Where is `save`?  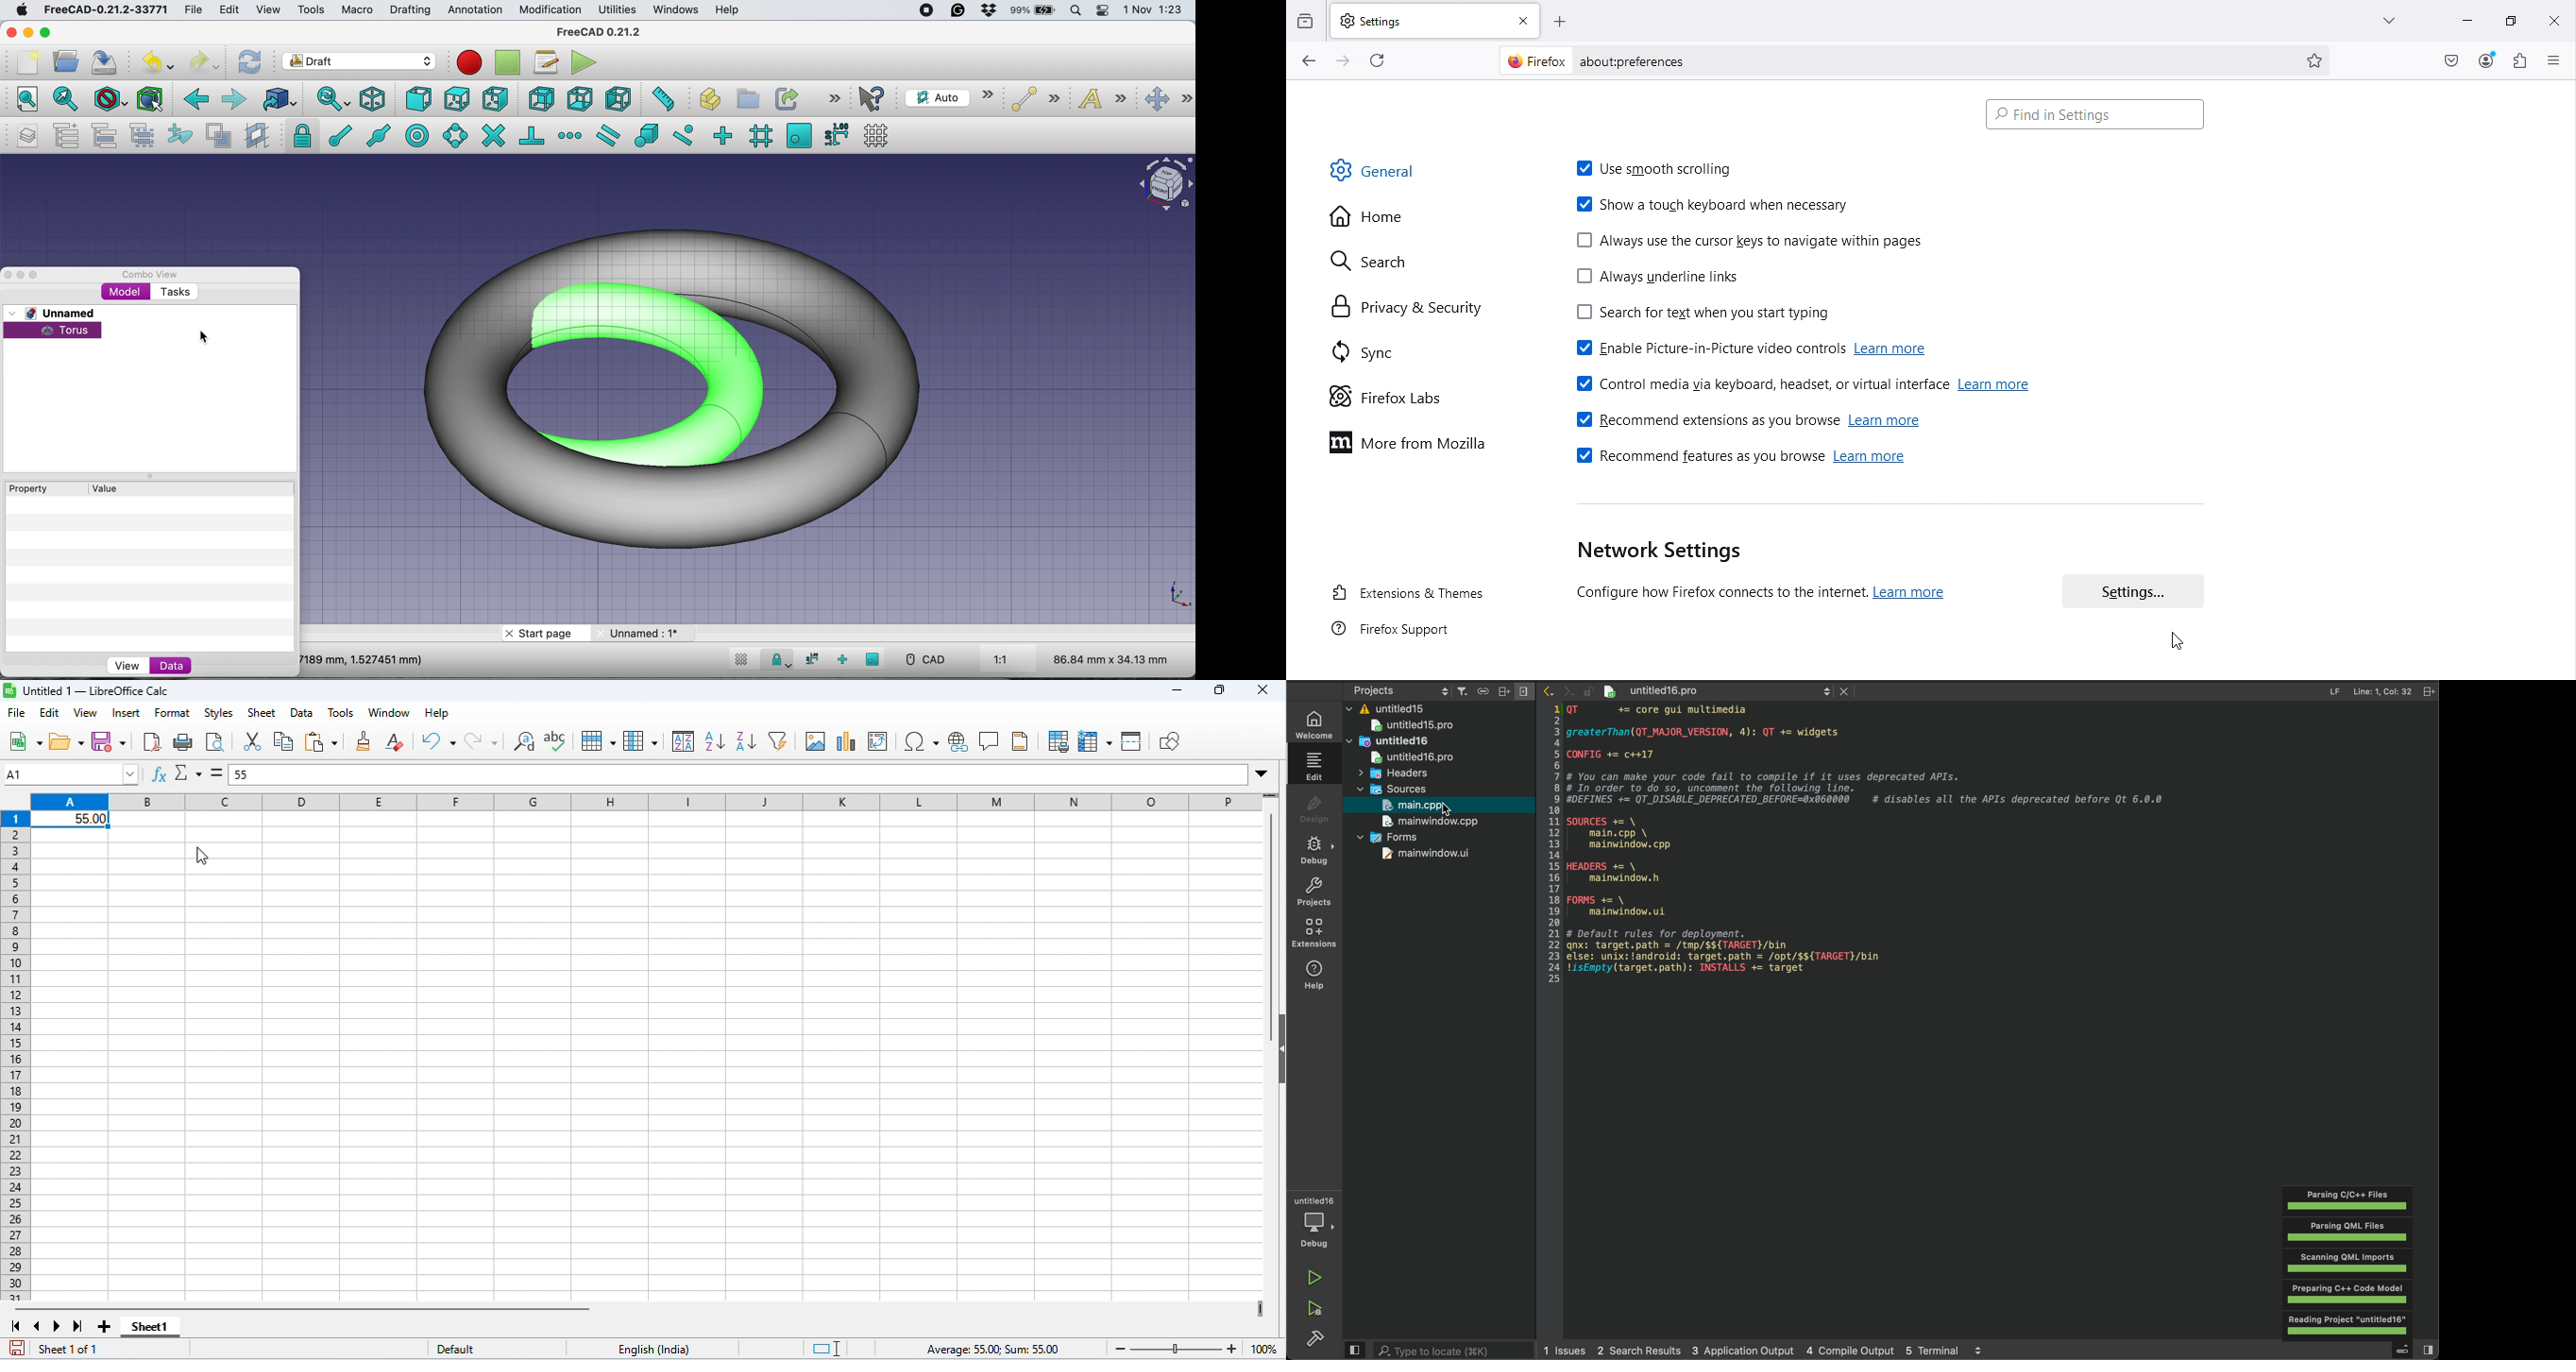
save is located at coordinates (107, 61).